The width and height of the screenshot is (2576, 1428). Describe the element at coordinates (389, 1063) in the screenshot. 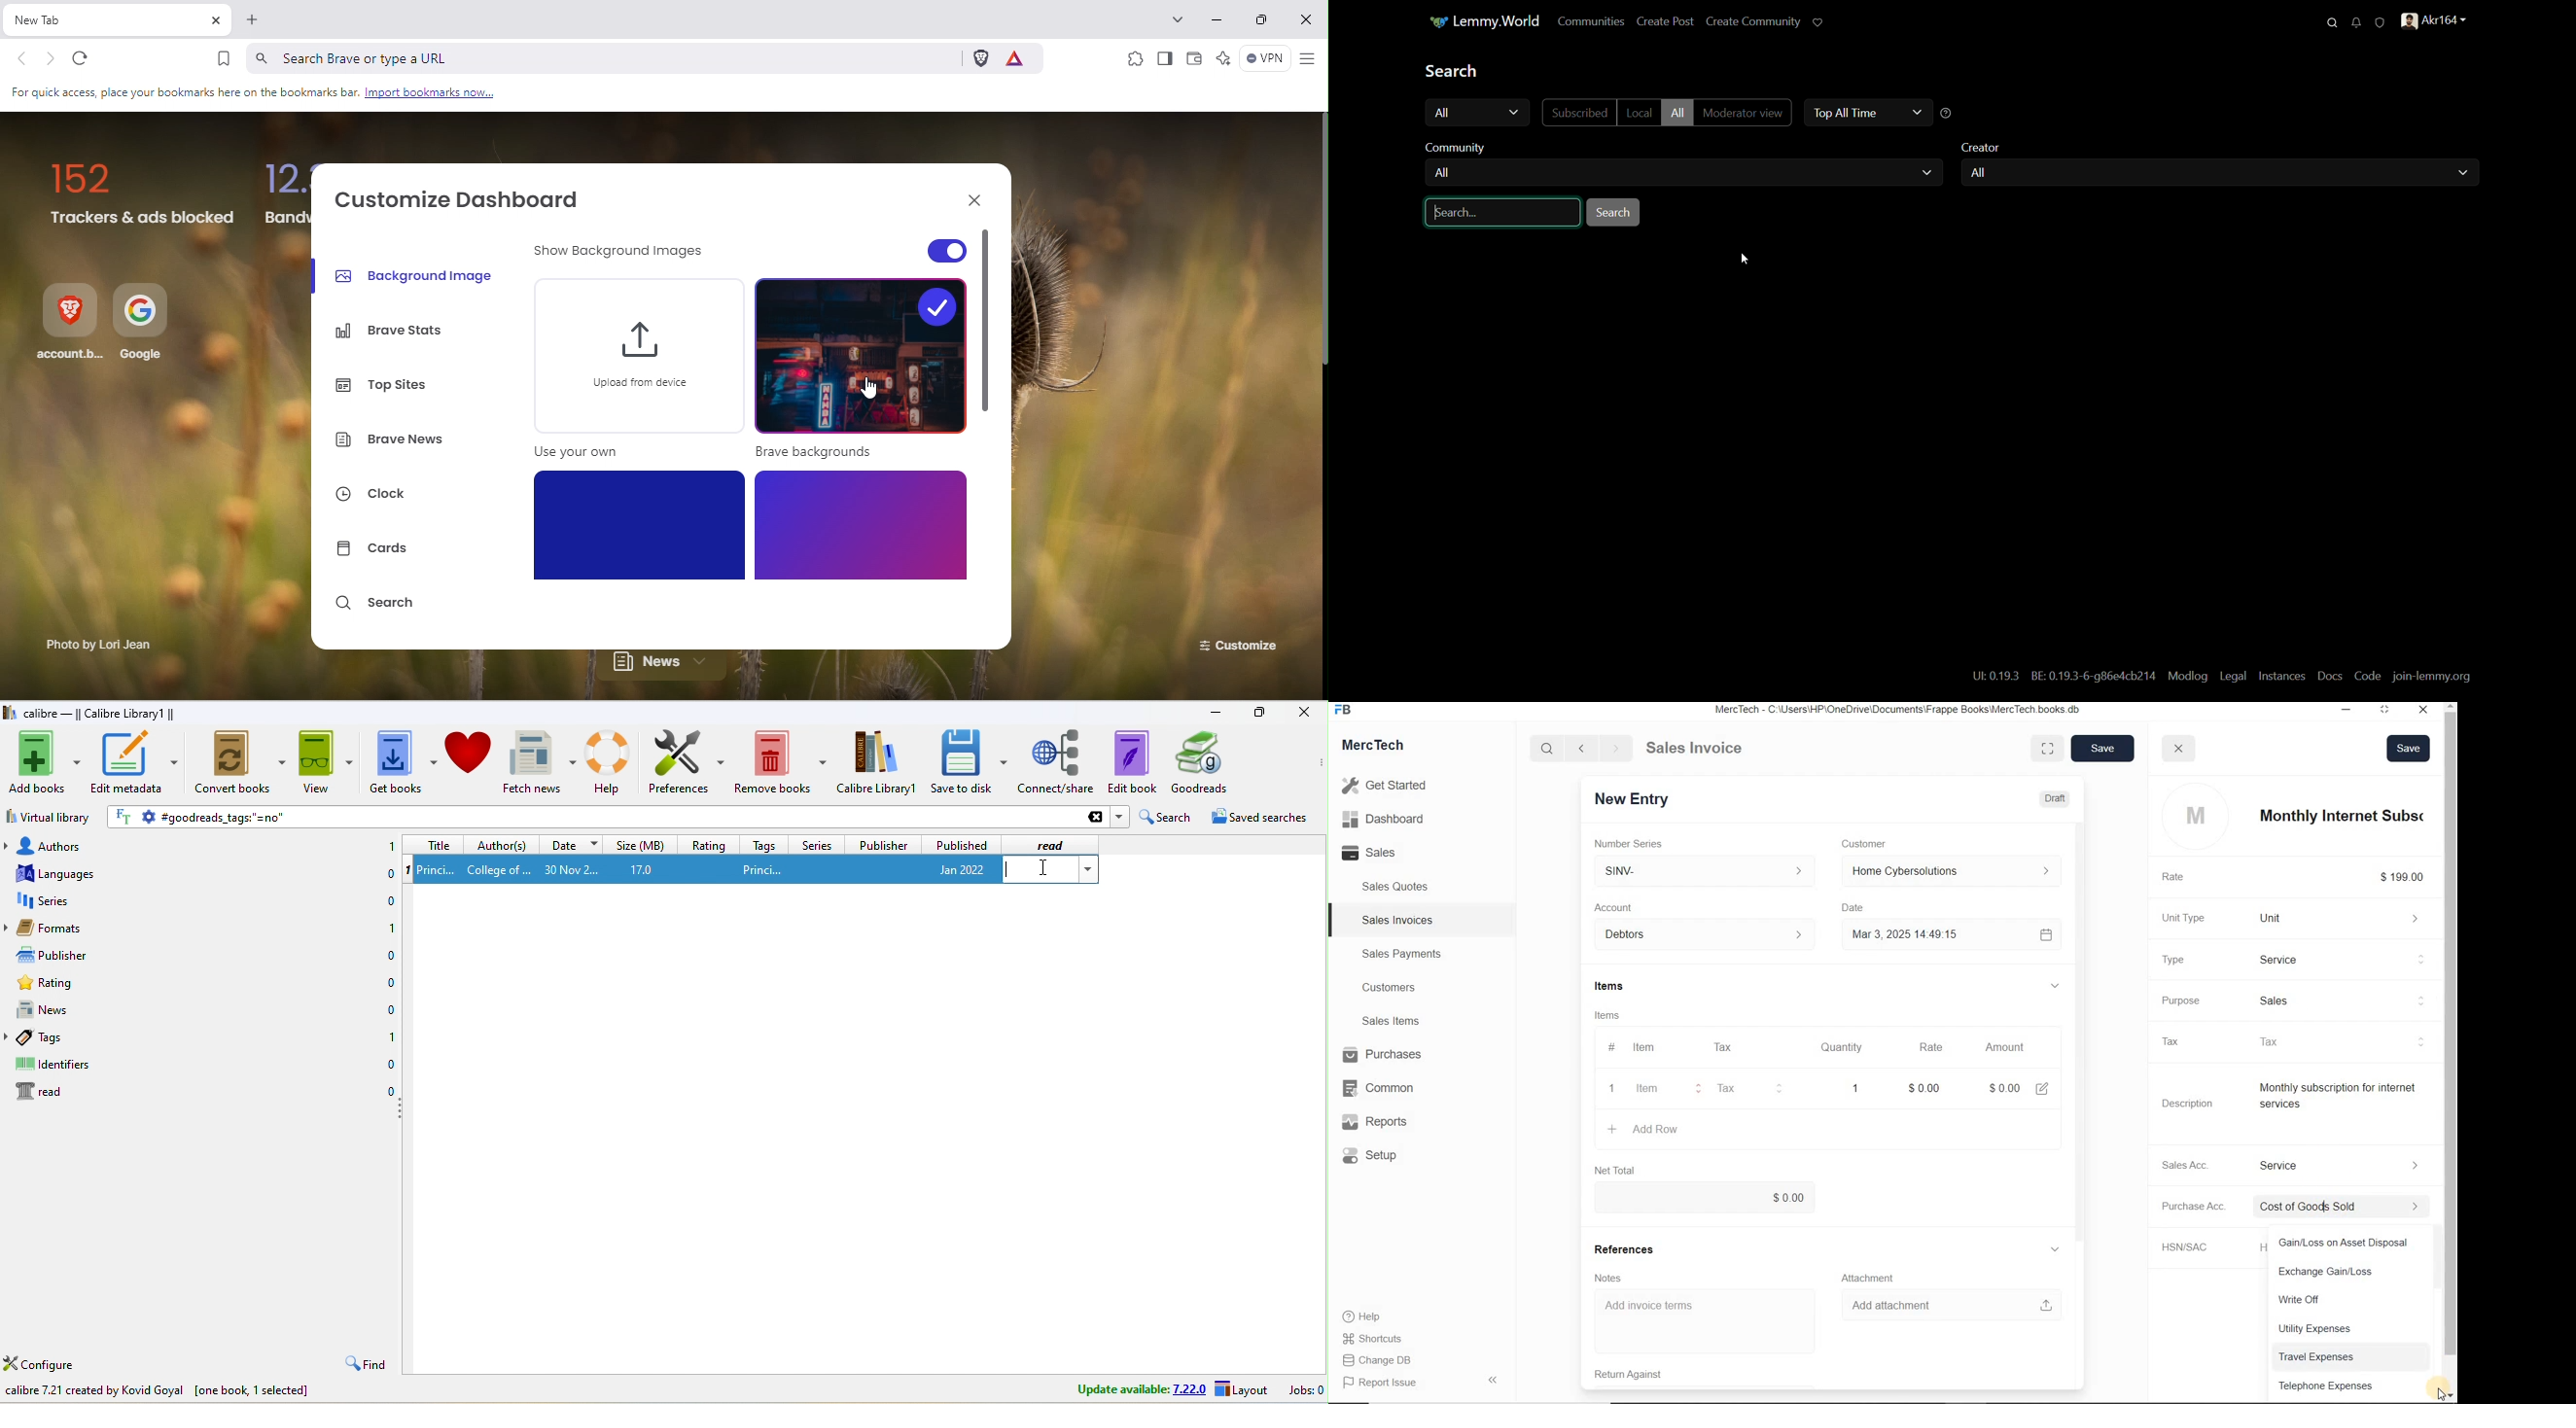

I see `0` at that location.